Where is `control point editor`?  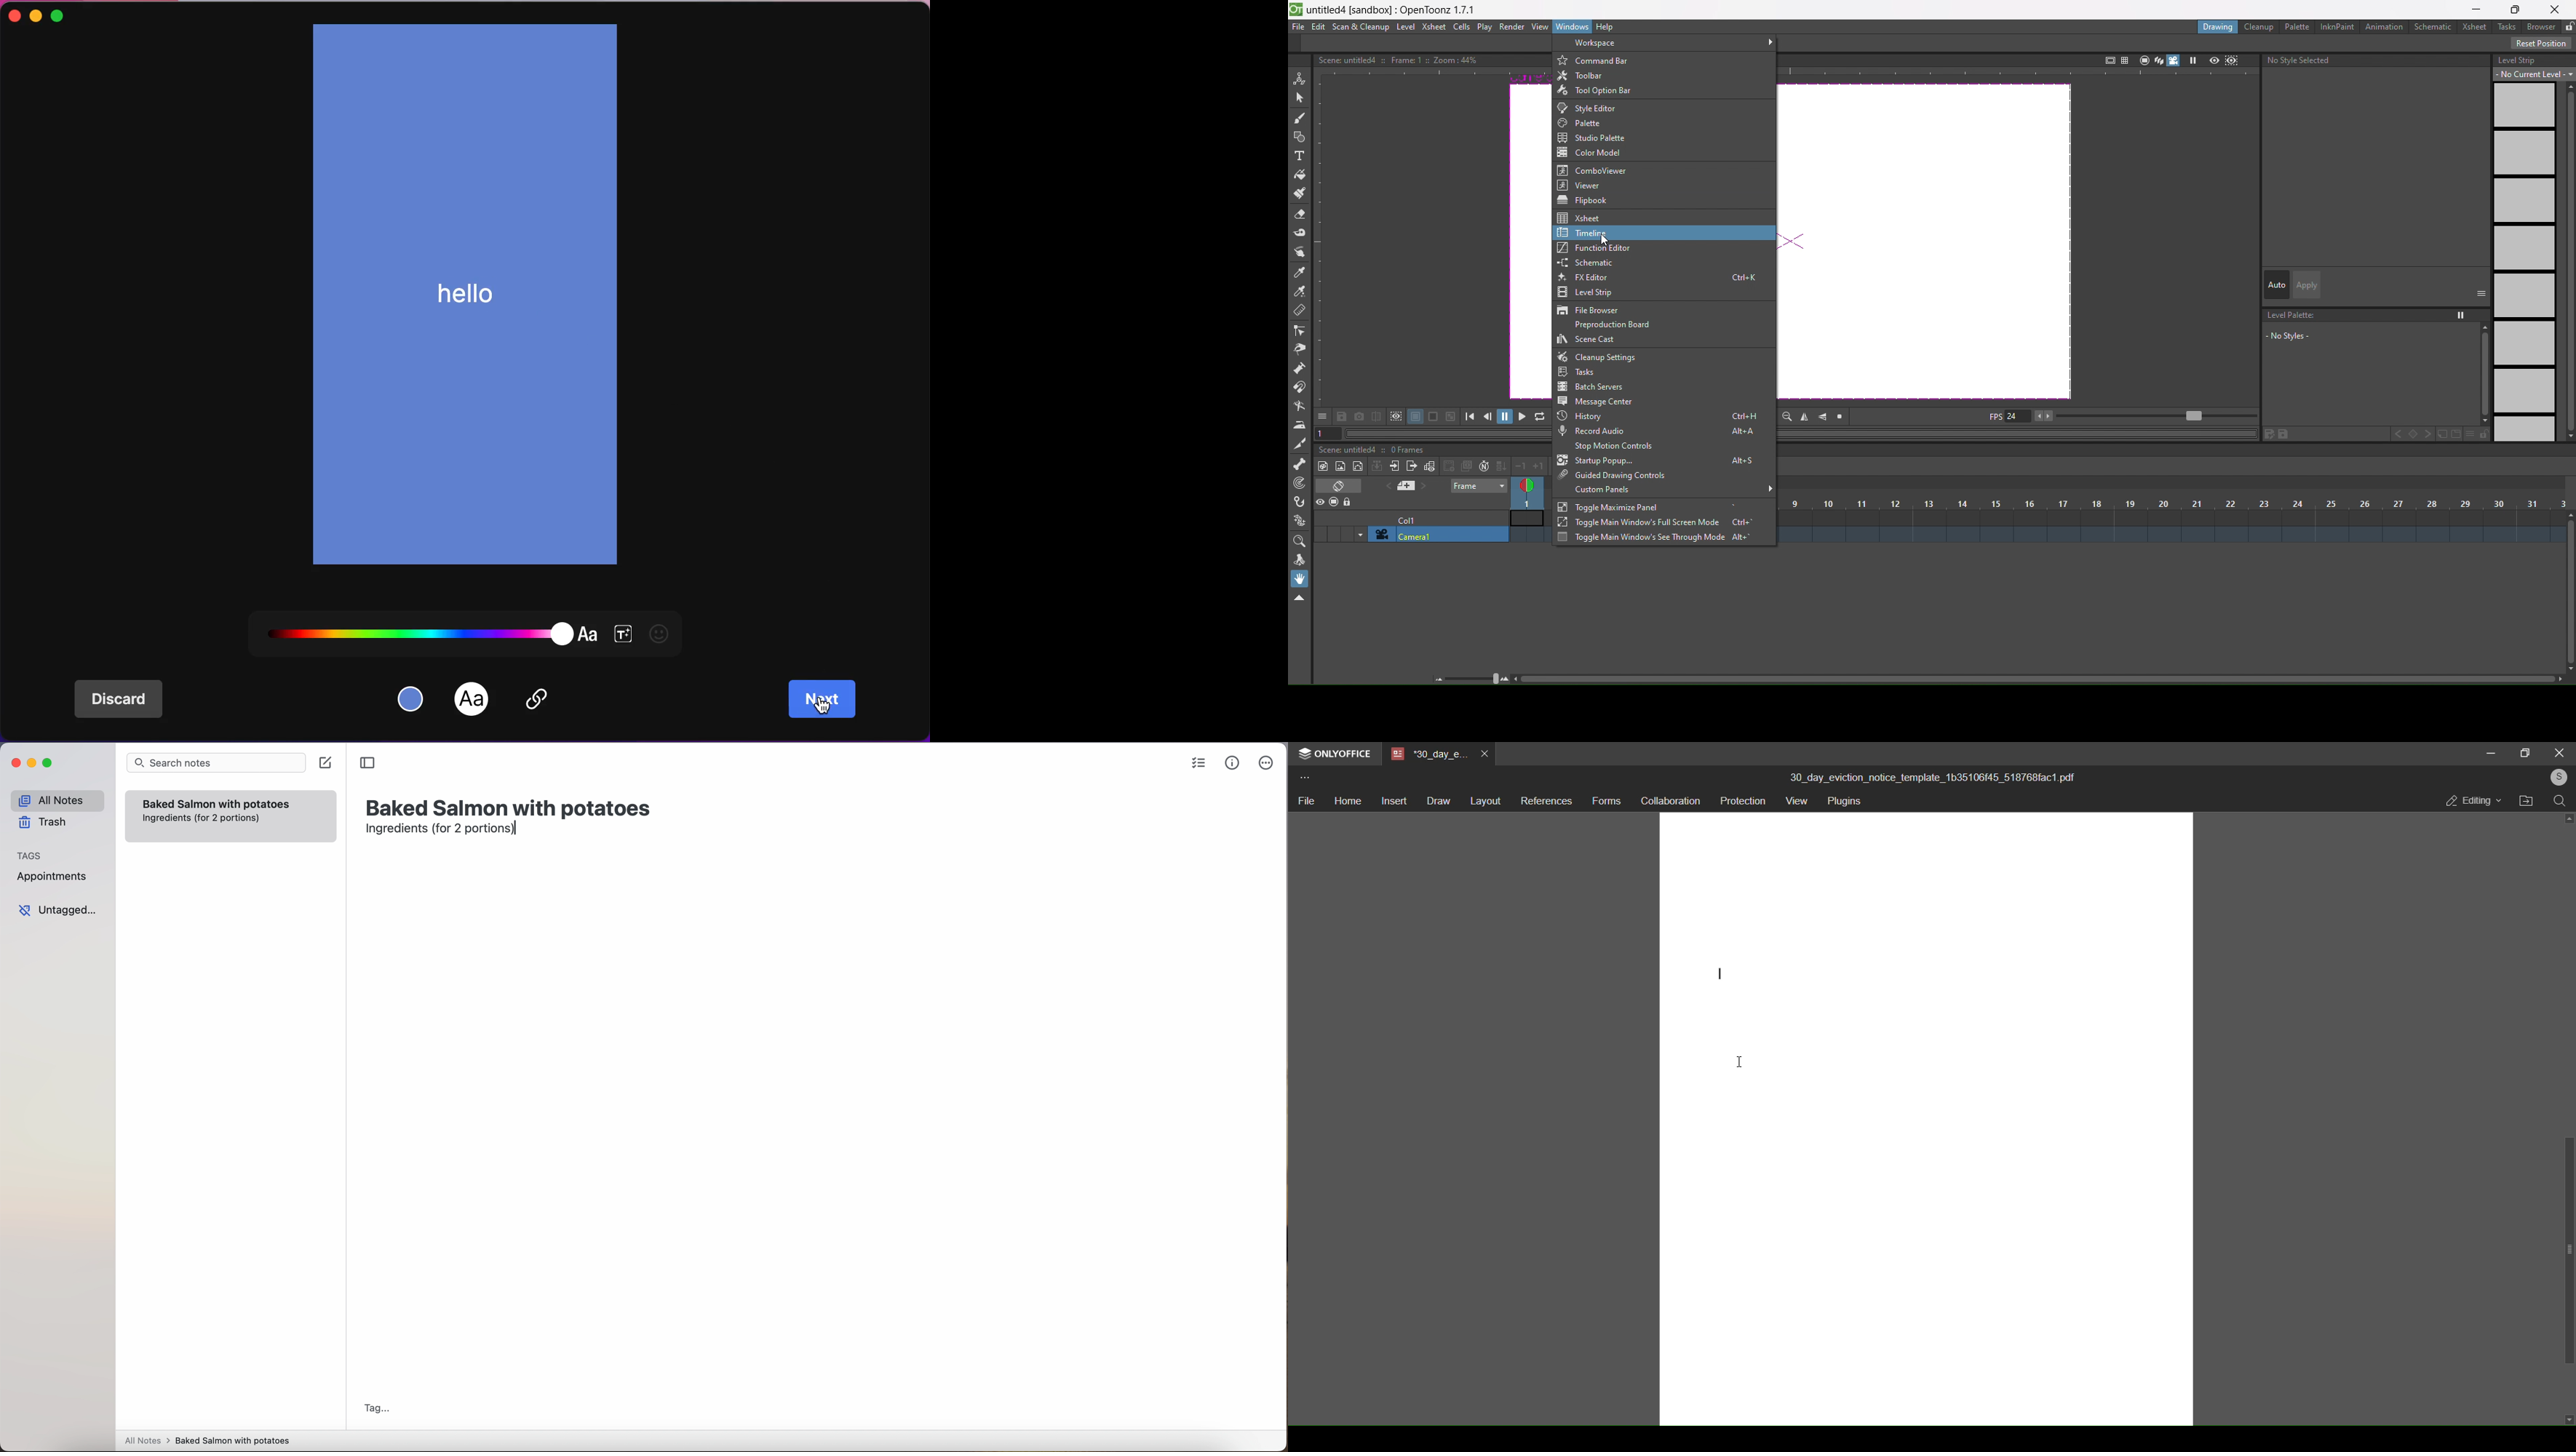 control point editor is located at coordinates (1299, 331).